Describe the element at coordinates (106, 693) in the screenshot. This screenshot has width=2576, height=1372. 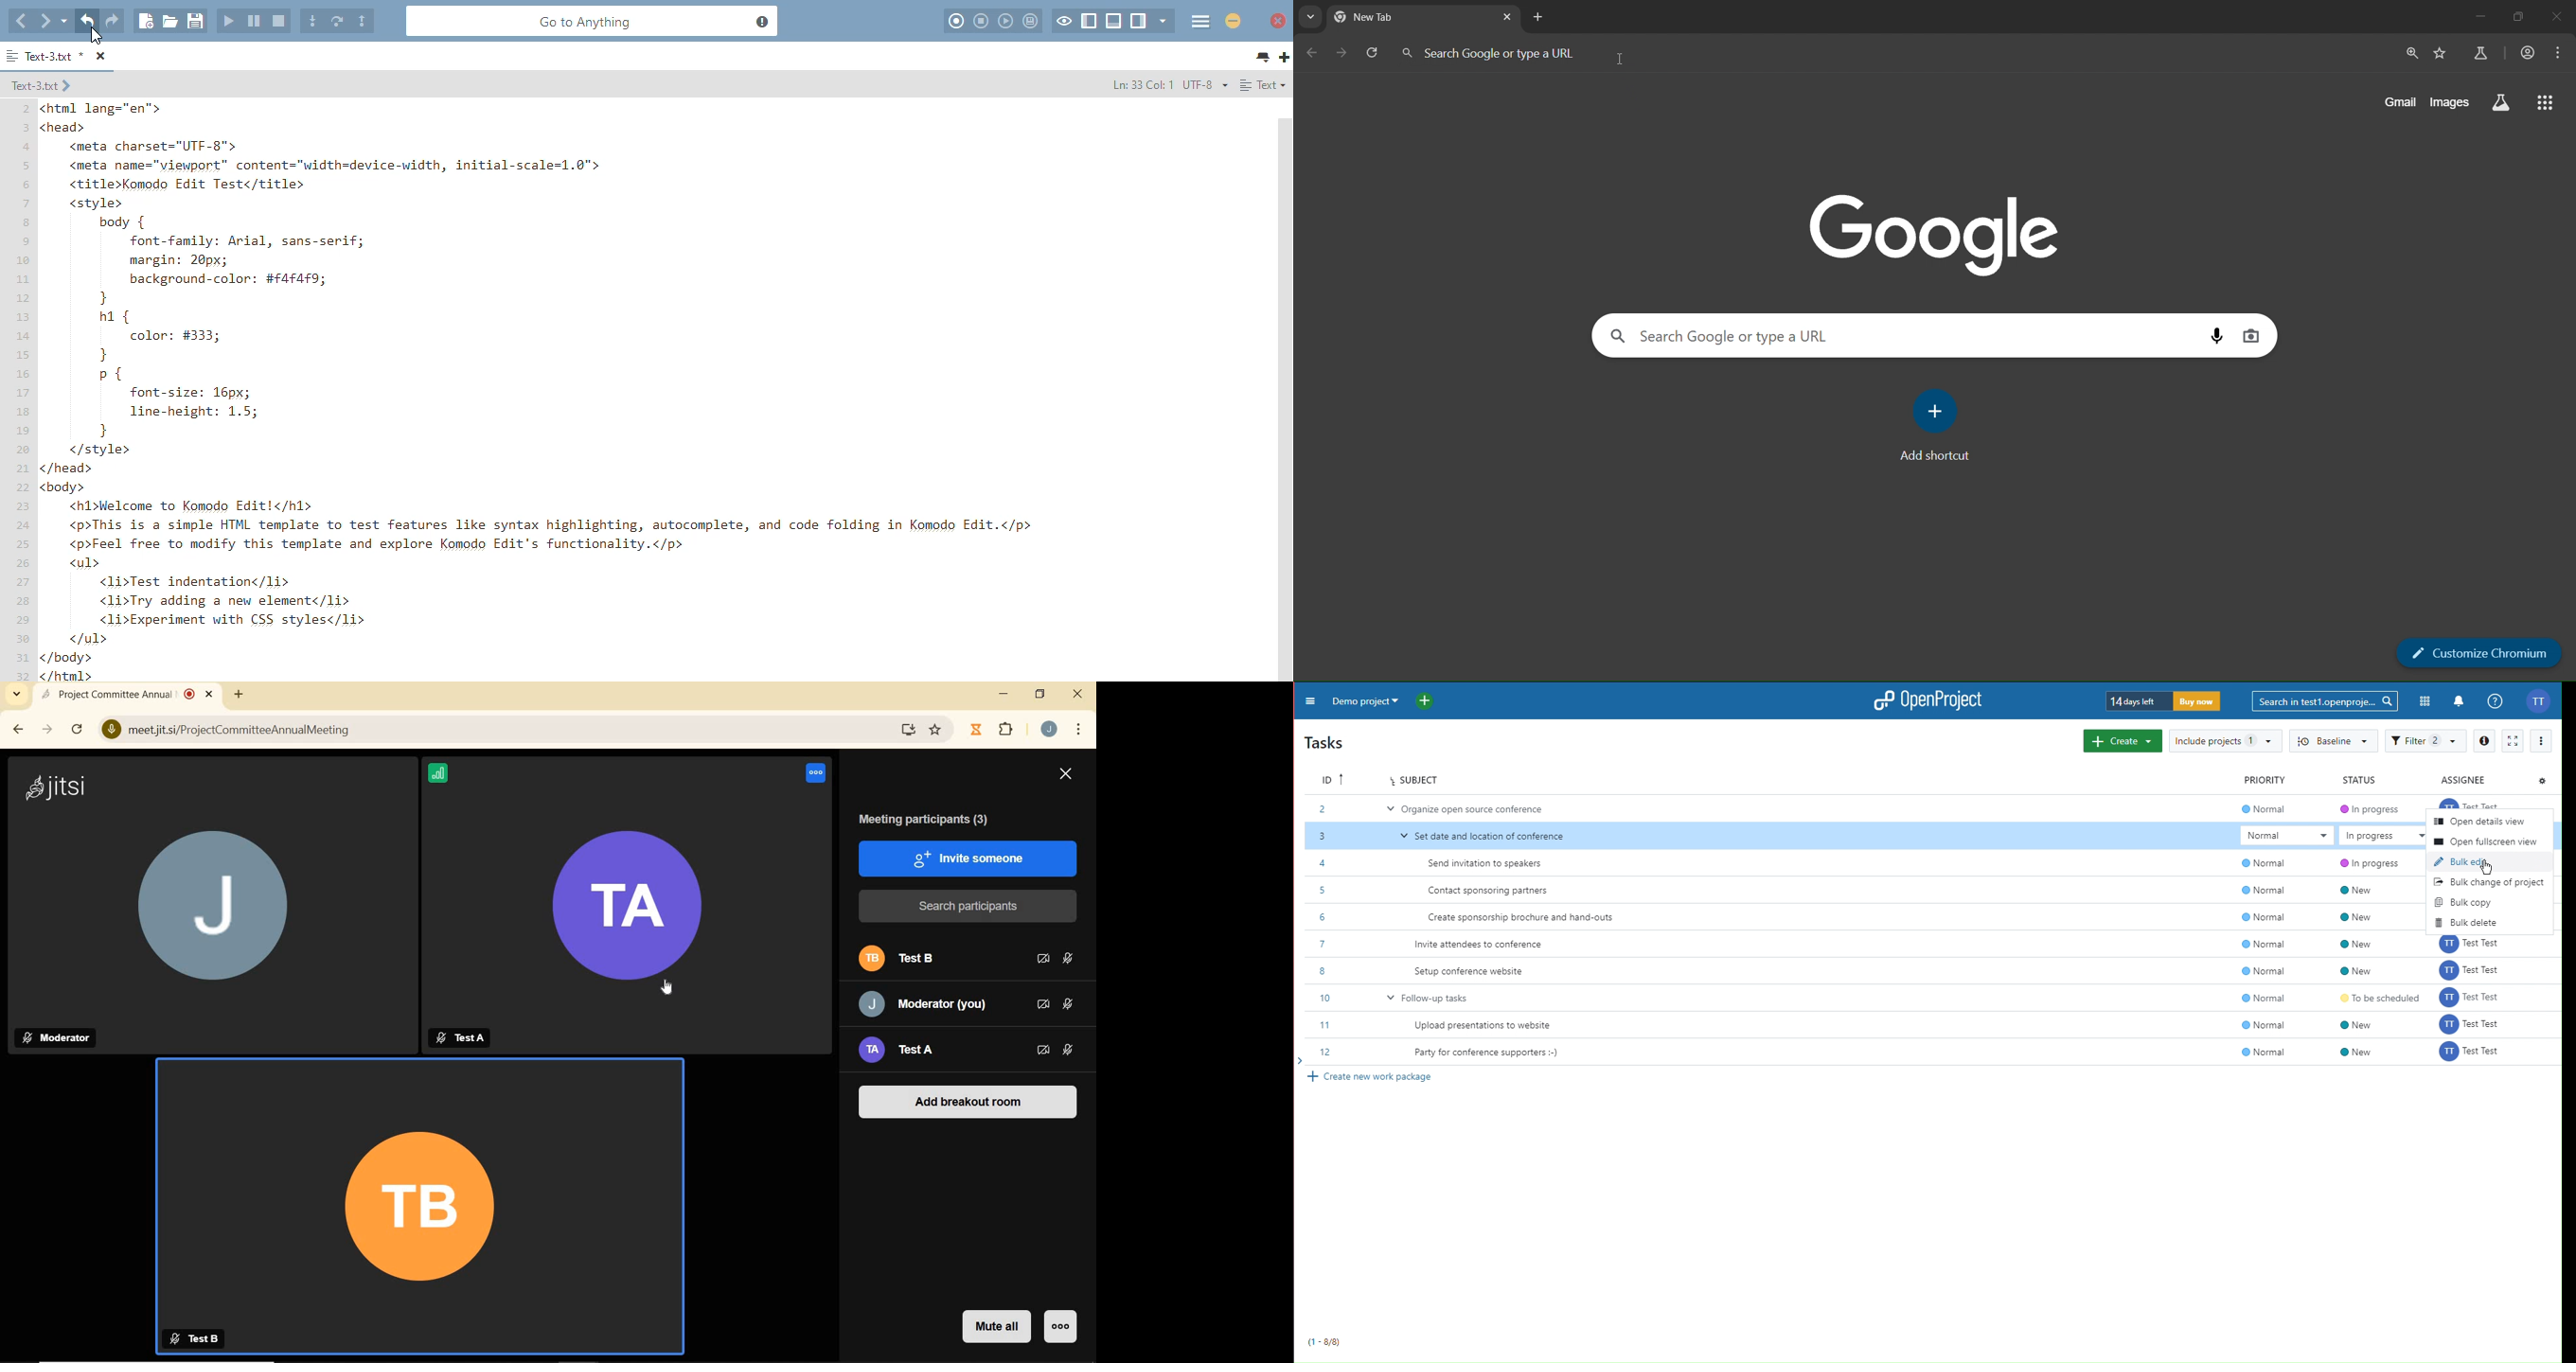
I see `Project Committee Annual` at that location.